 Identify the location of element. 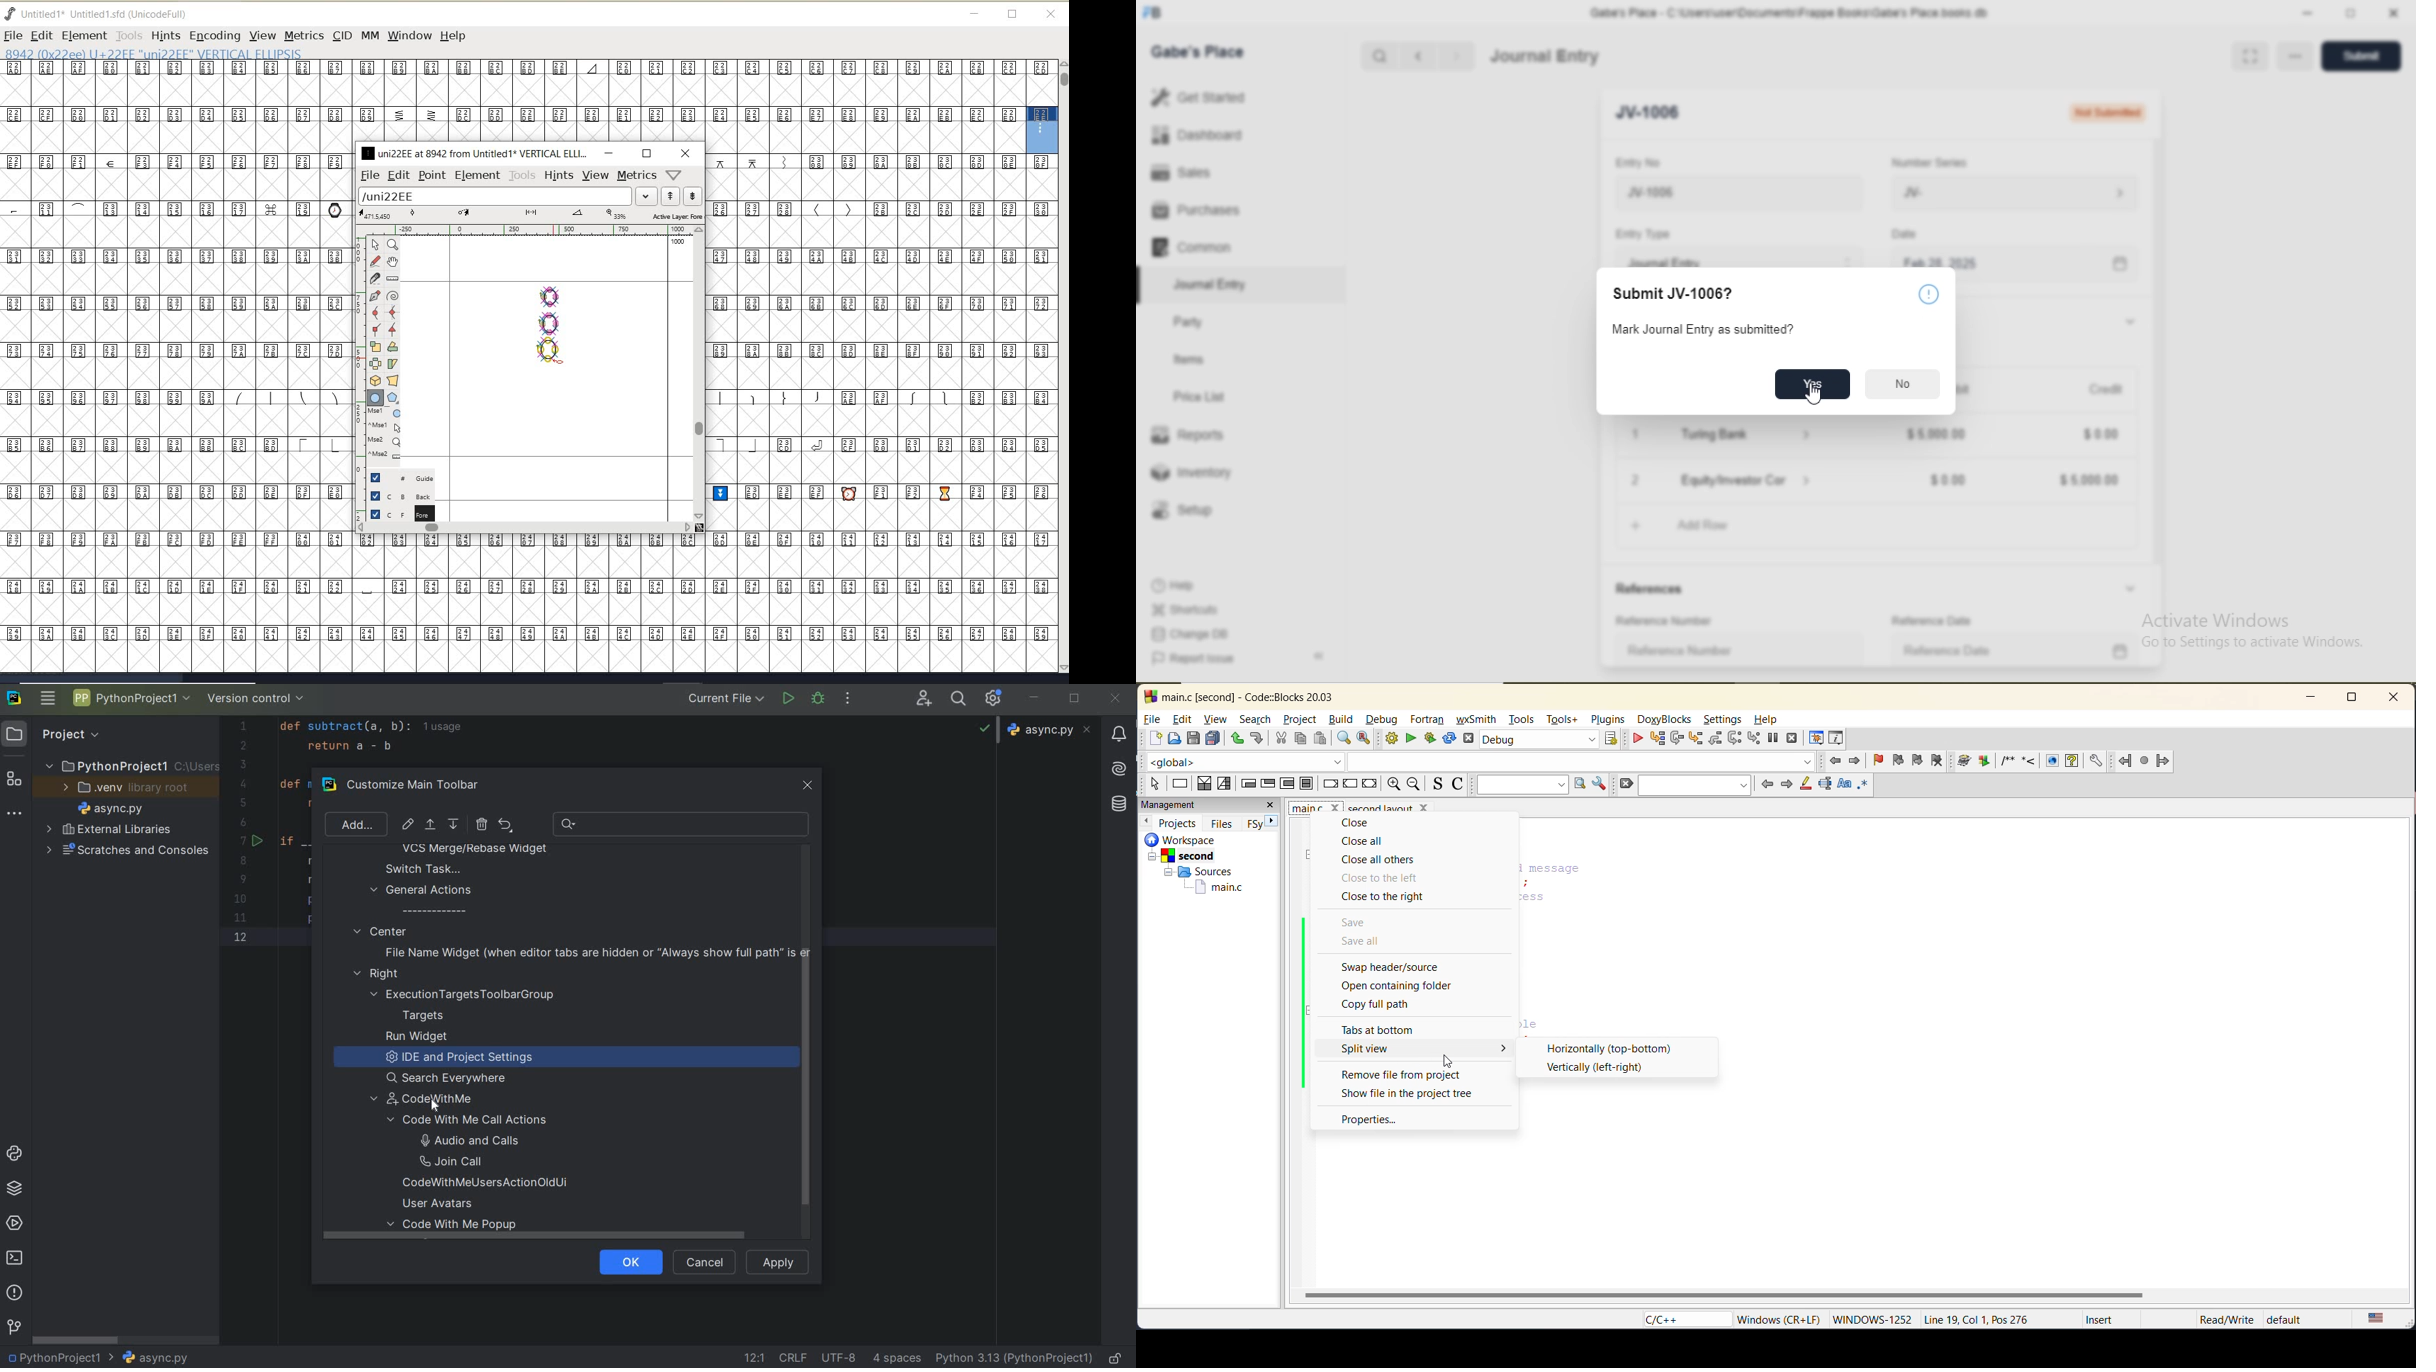
(478, 175).